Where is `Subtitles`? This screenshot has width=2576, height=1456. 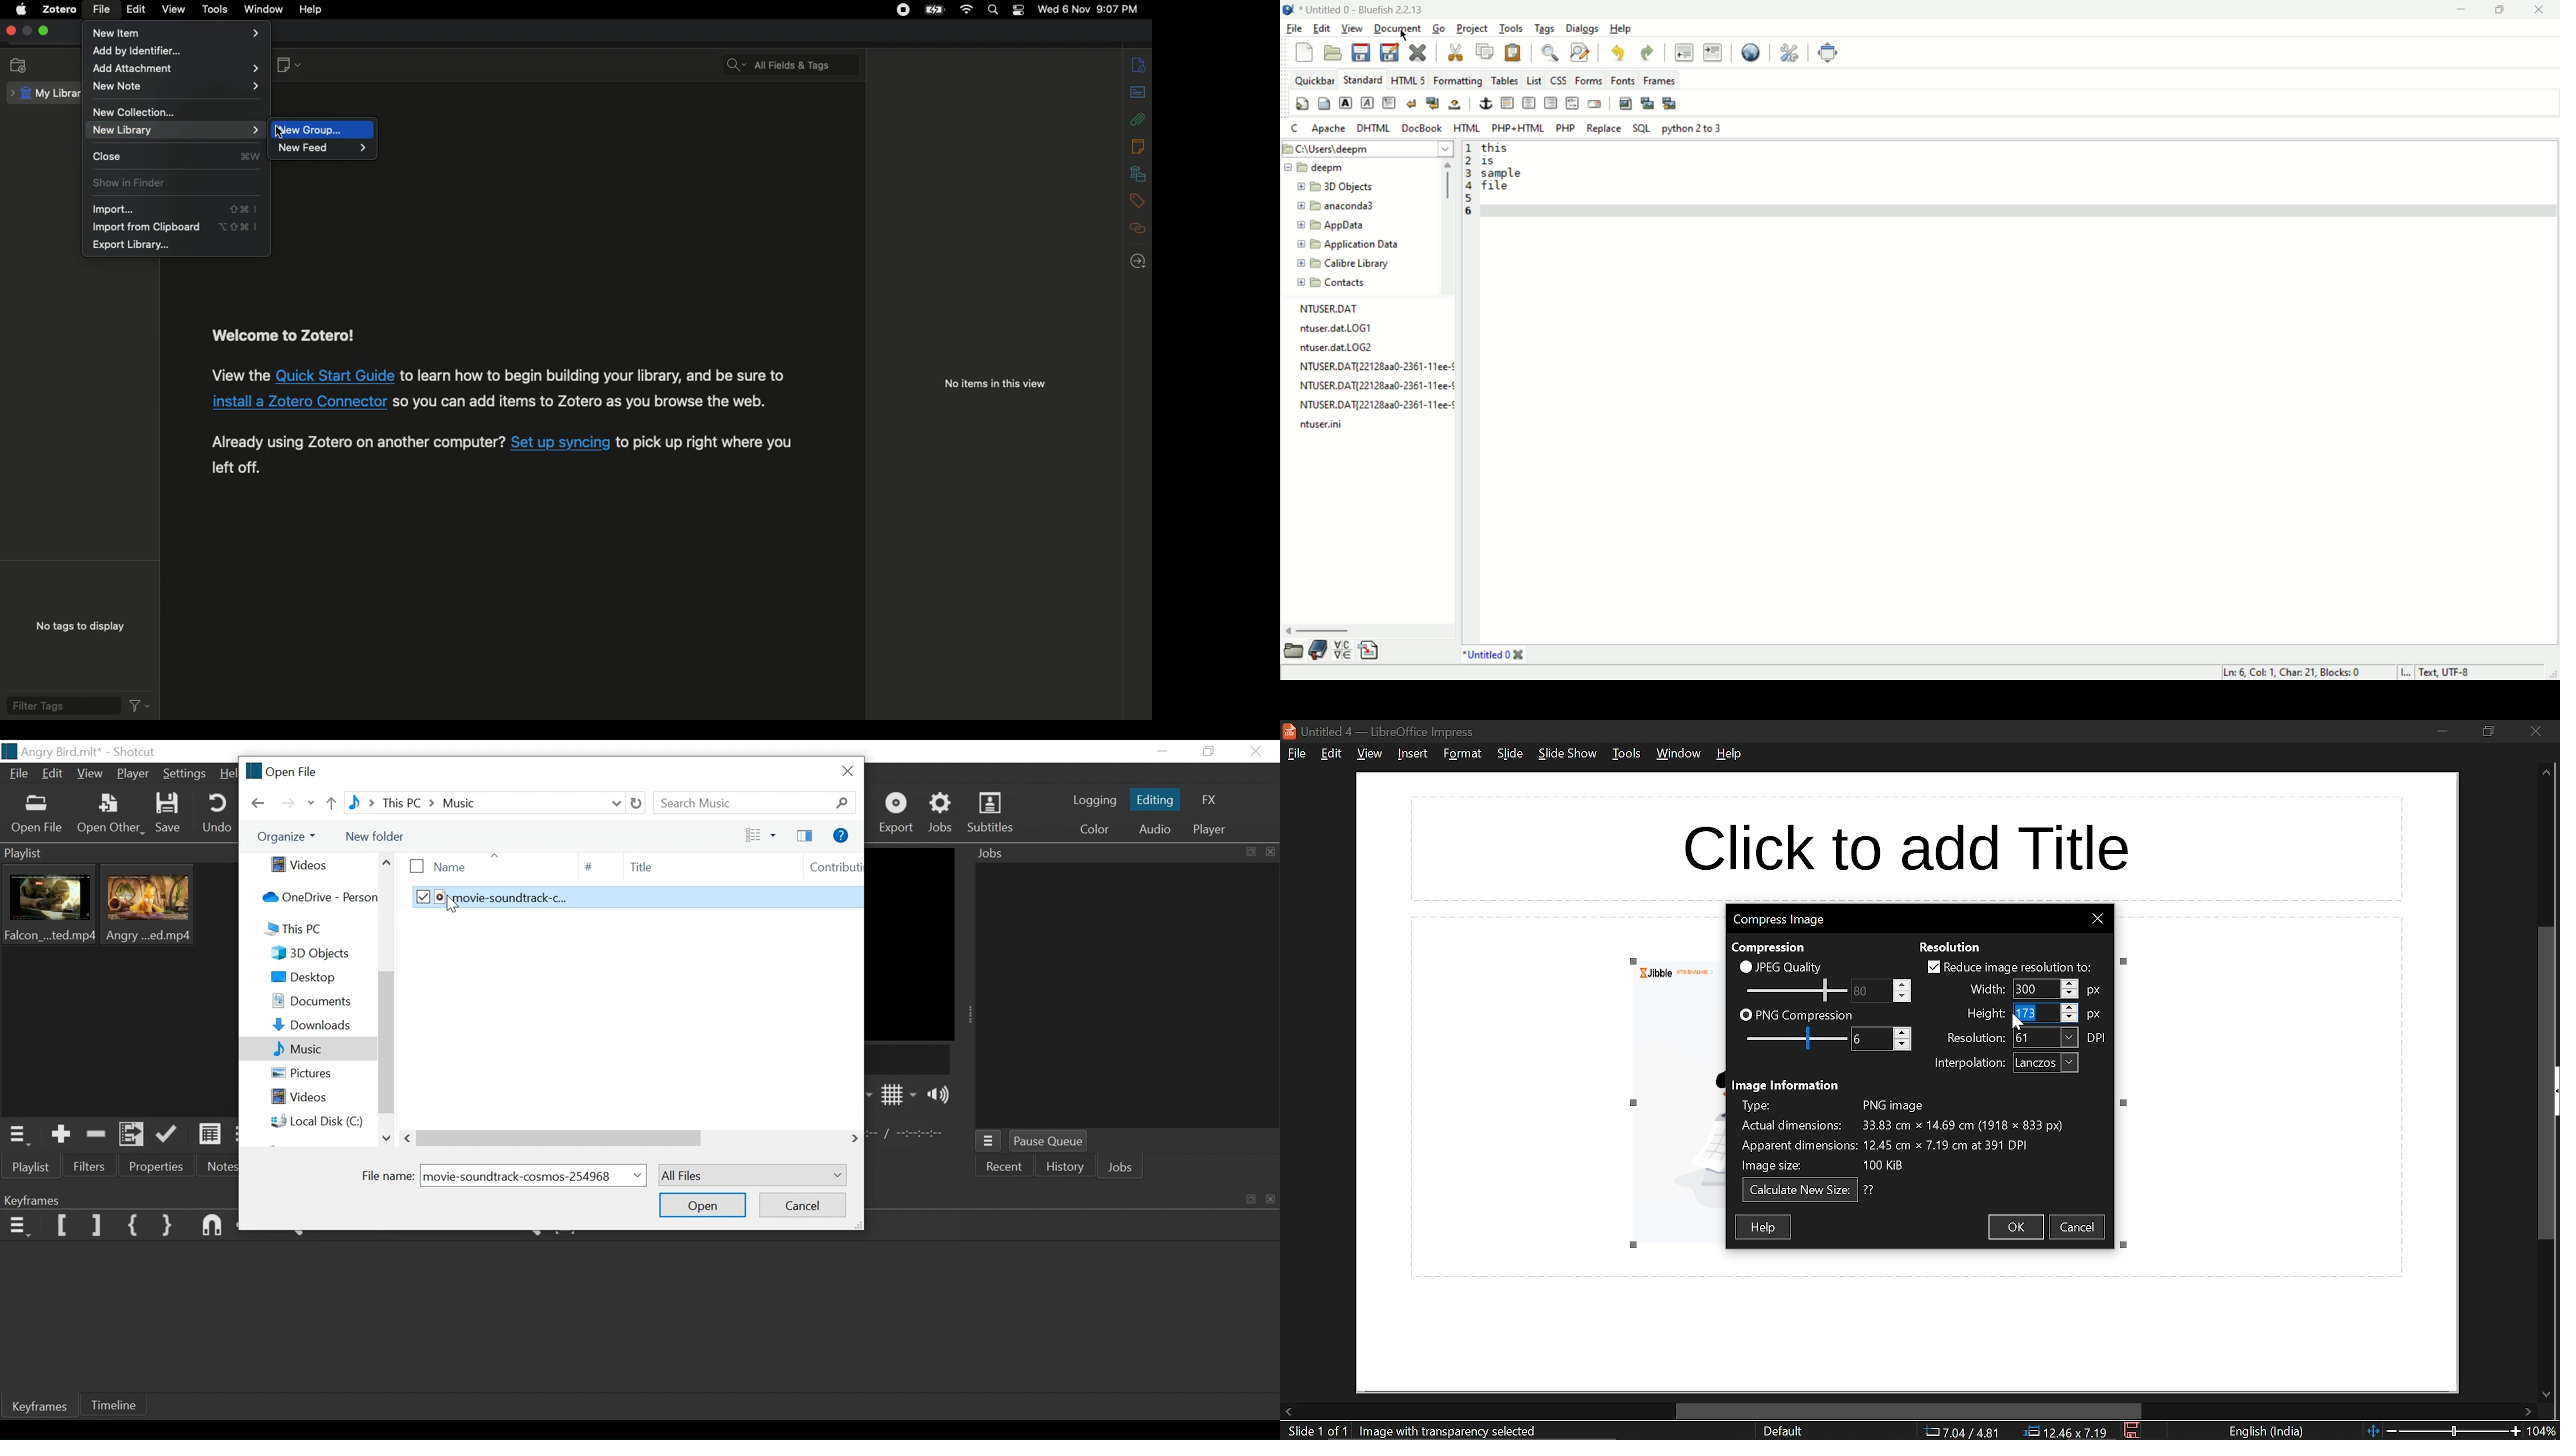 Subtitles is located at coordinates (995, 813).